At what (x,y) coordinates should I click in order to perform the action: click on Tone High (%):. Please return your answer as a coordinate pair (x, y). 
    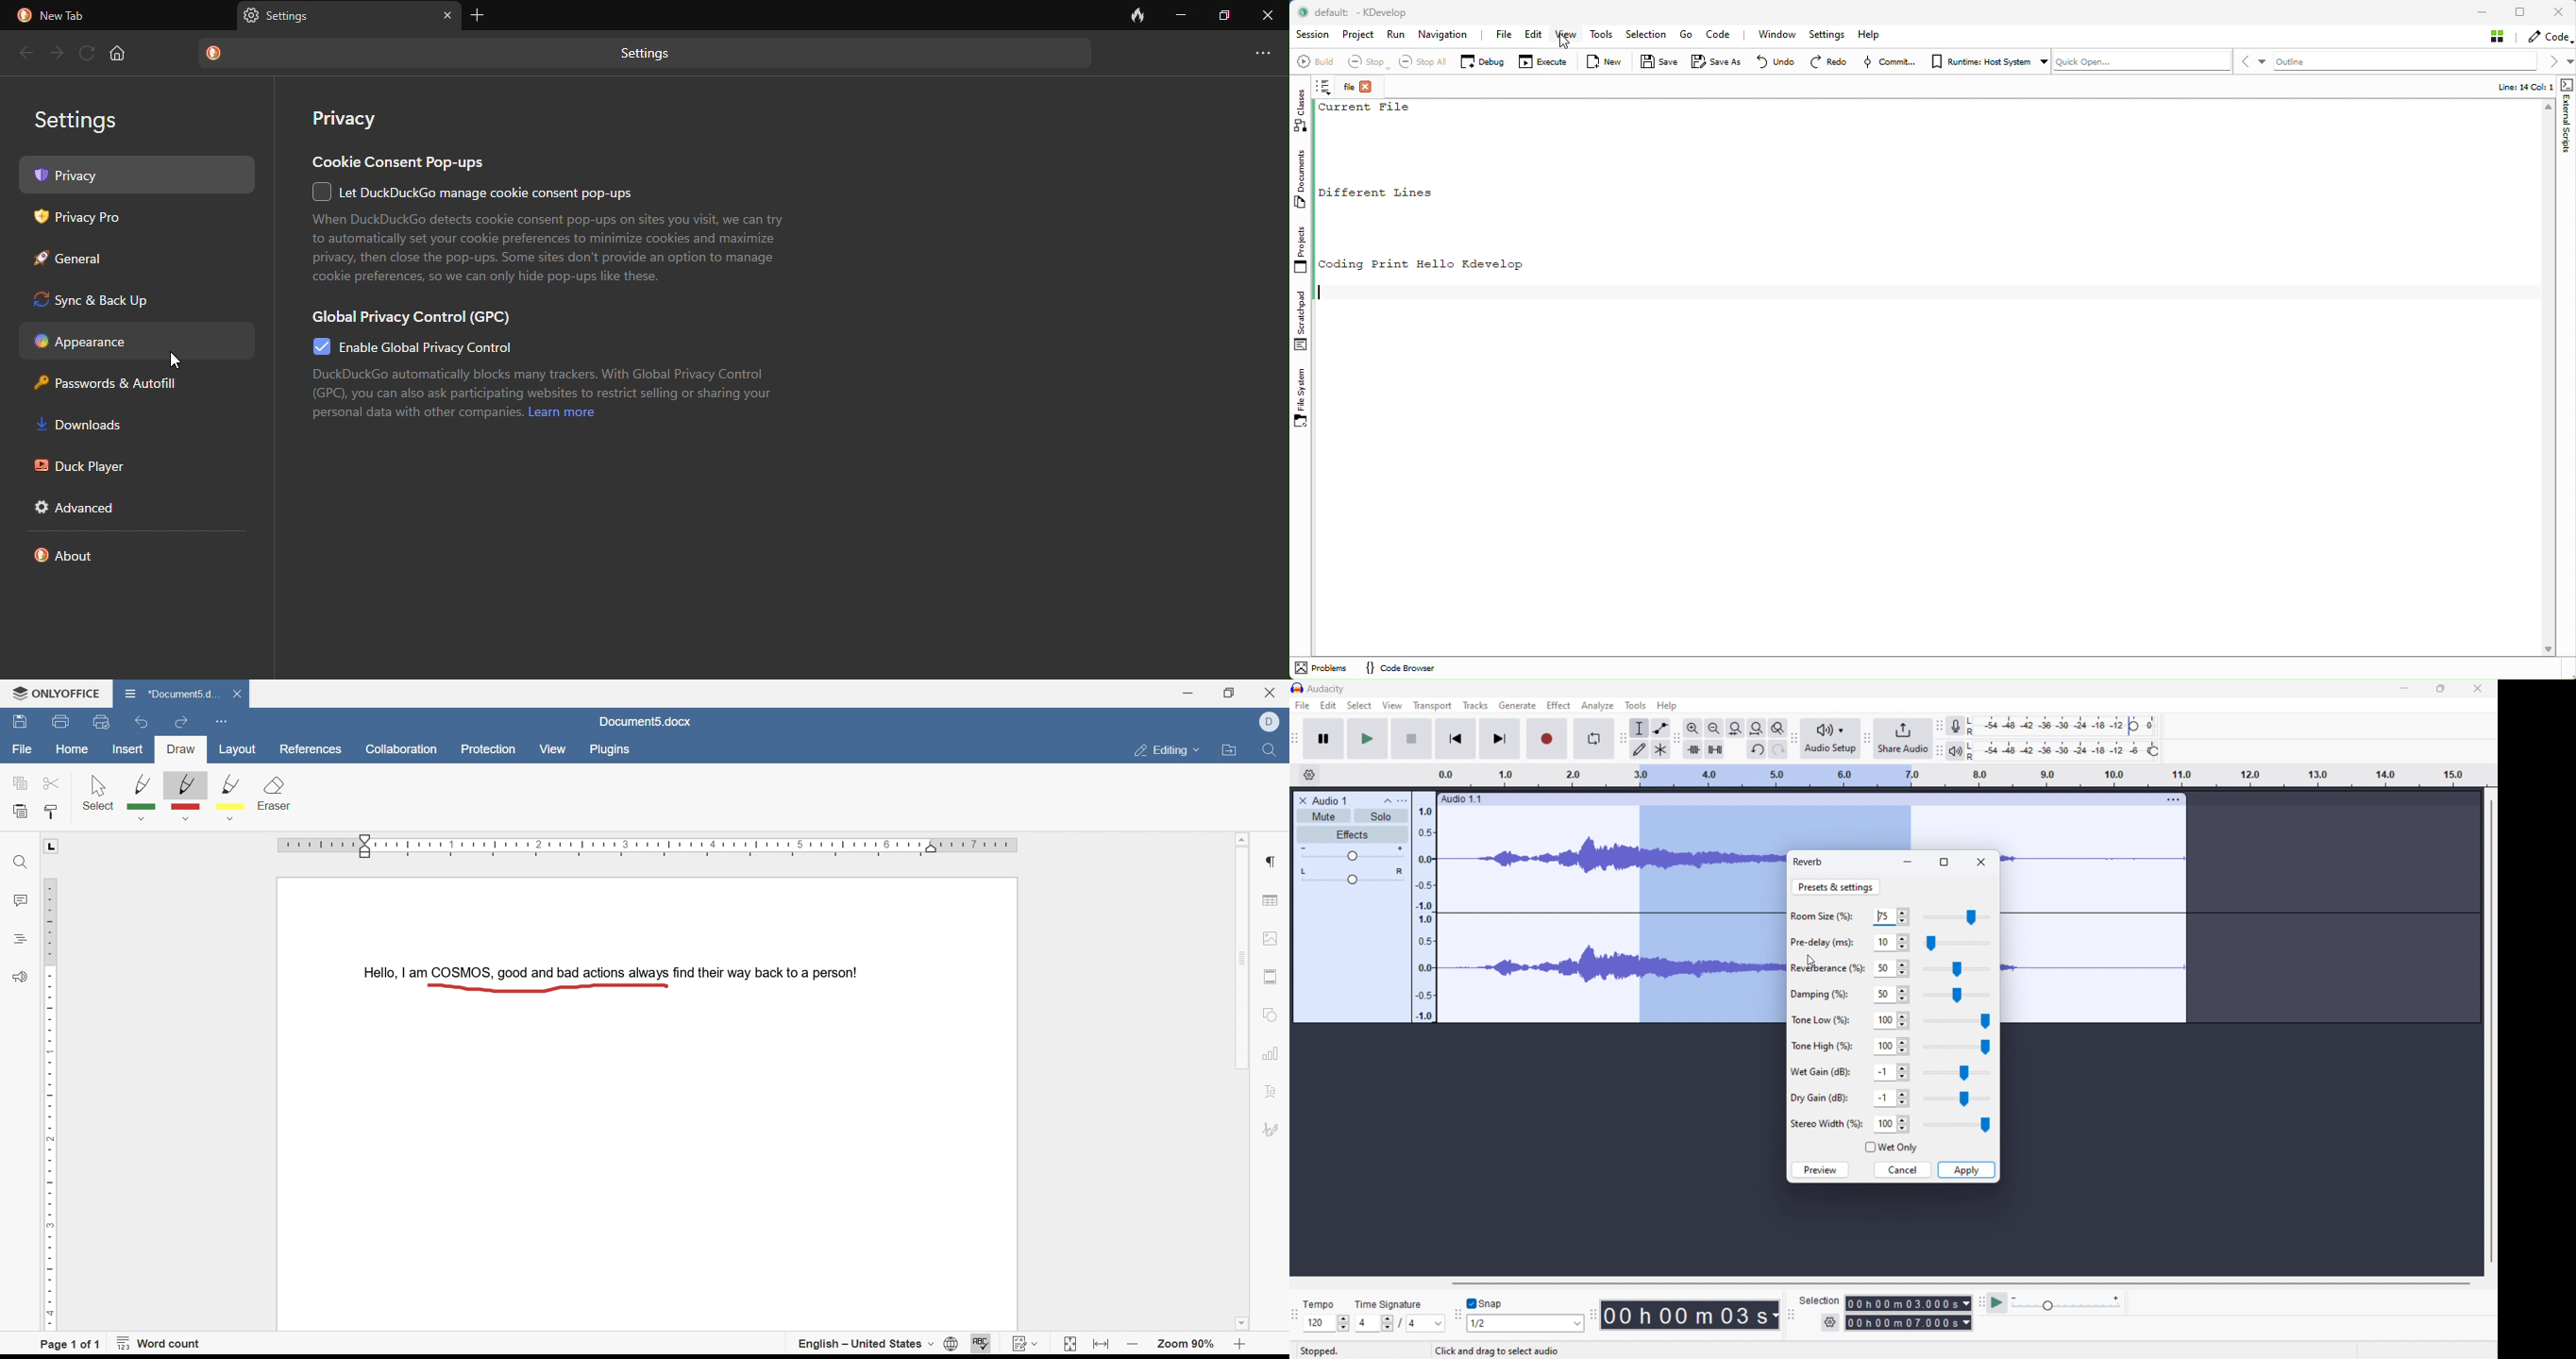
    Looking at the image, I should click on (1824, 1046).